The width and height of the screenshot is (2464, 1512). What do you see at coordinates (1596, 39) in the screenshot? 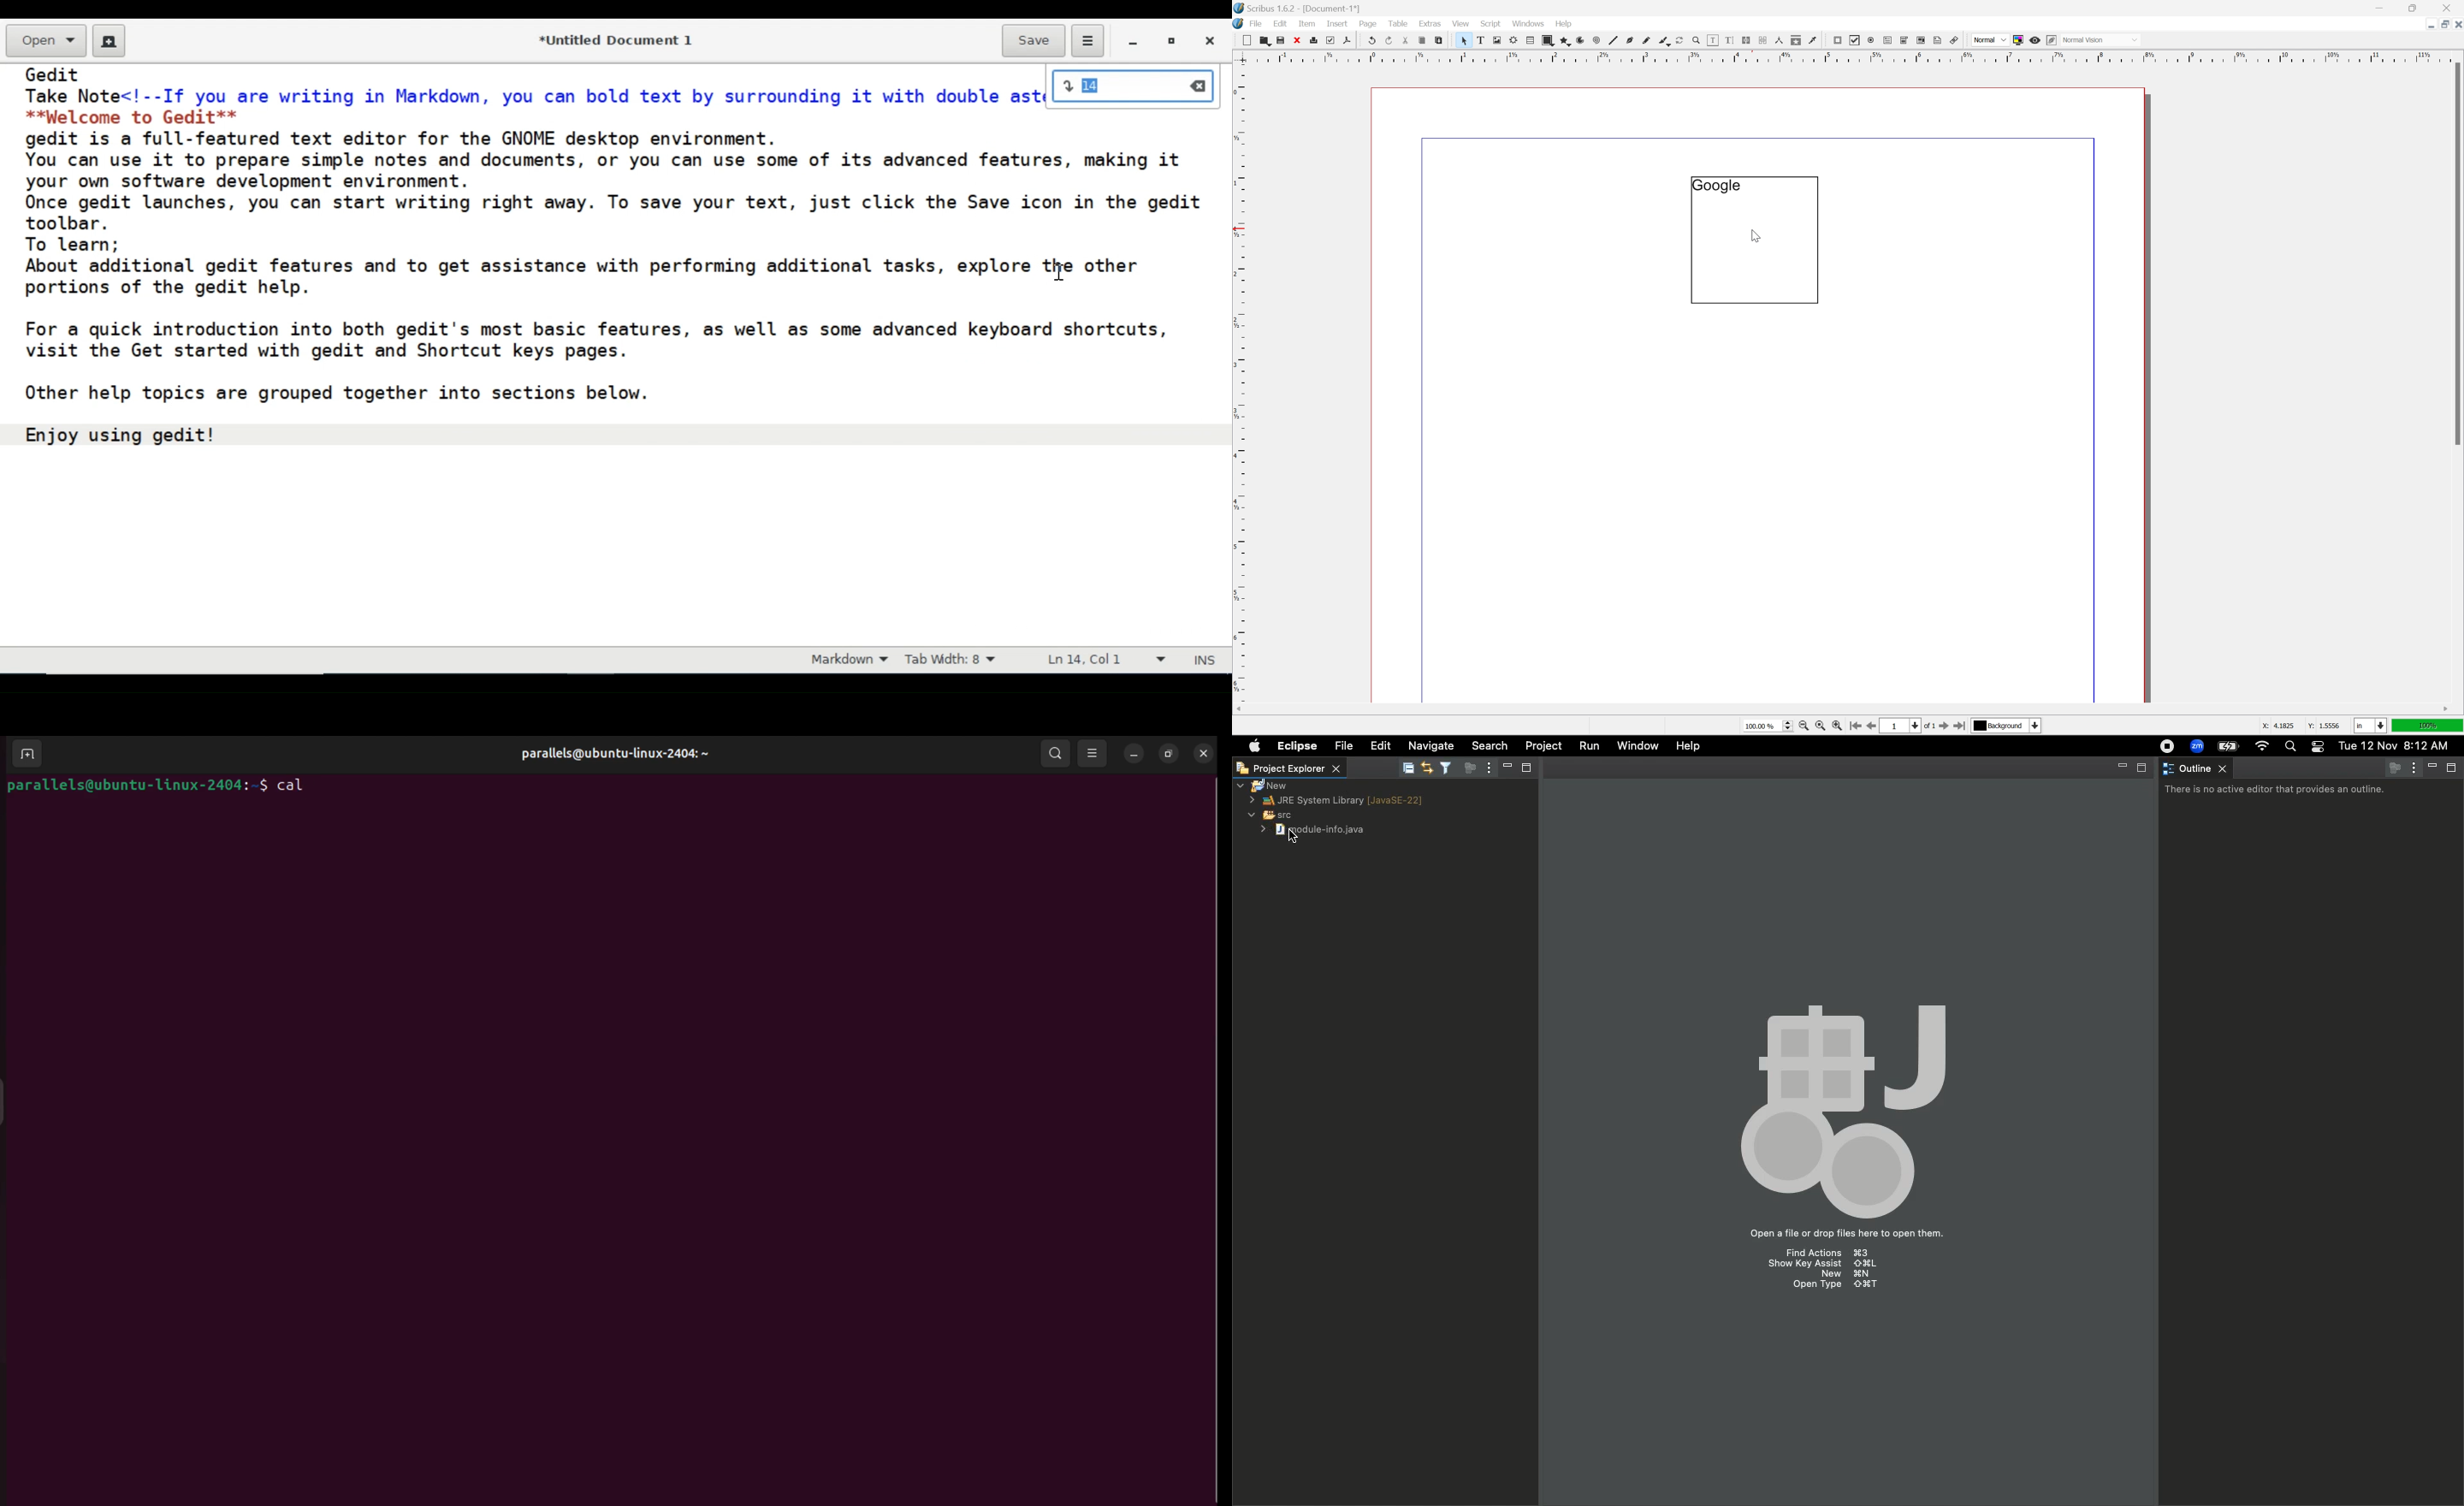
I see `spiral` at bounding box center [1596, 39].